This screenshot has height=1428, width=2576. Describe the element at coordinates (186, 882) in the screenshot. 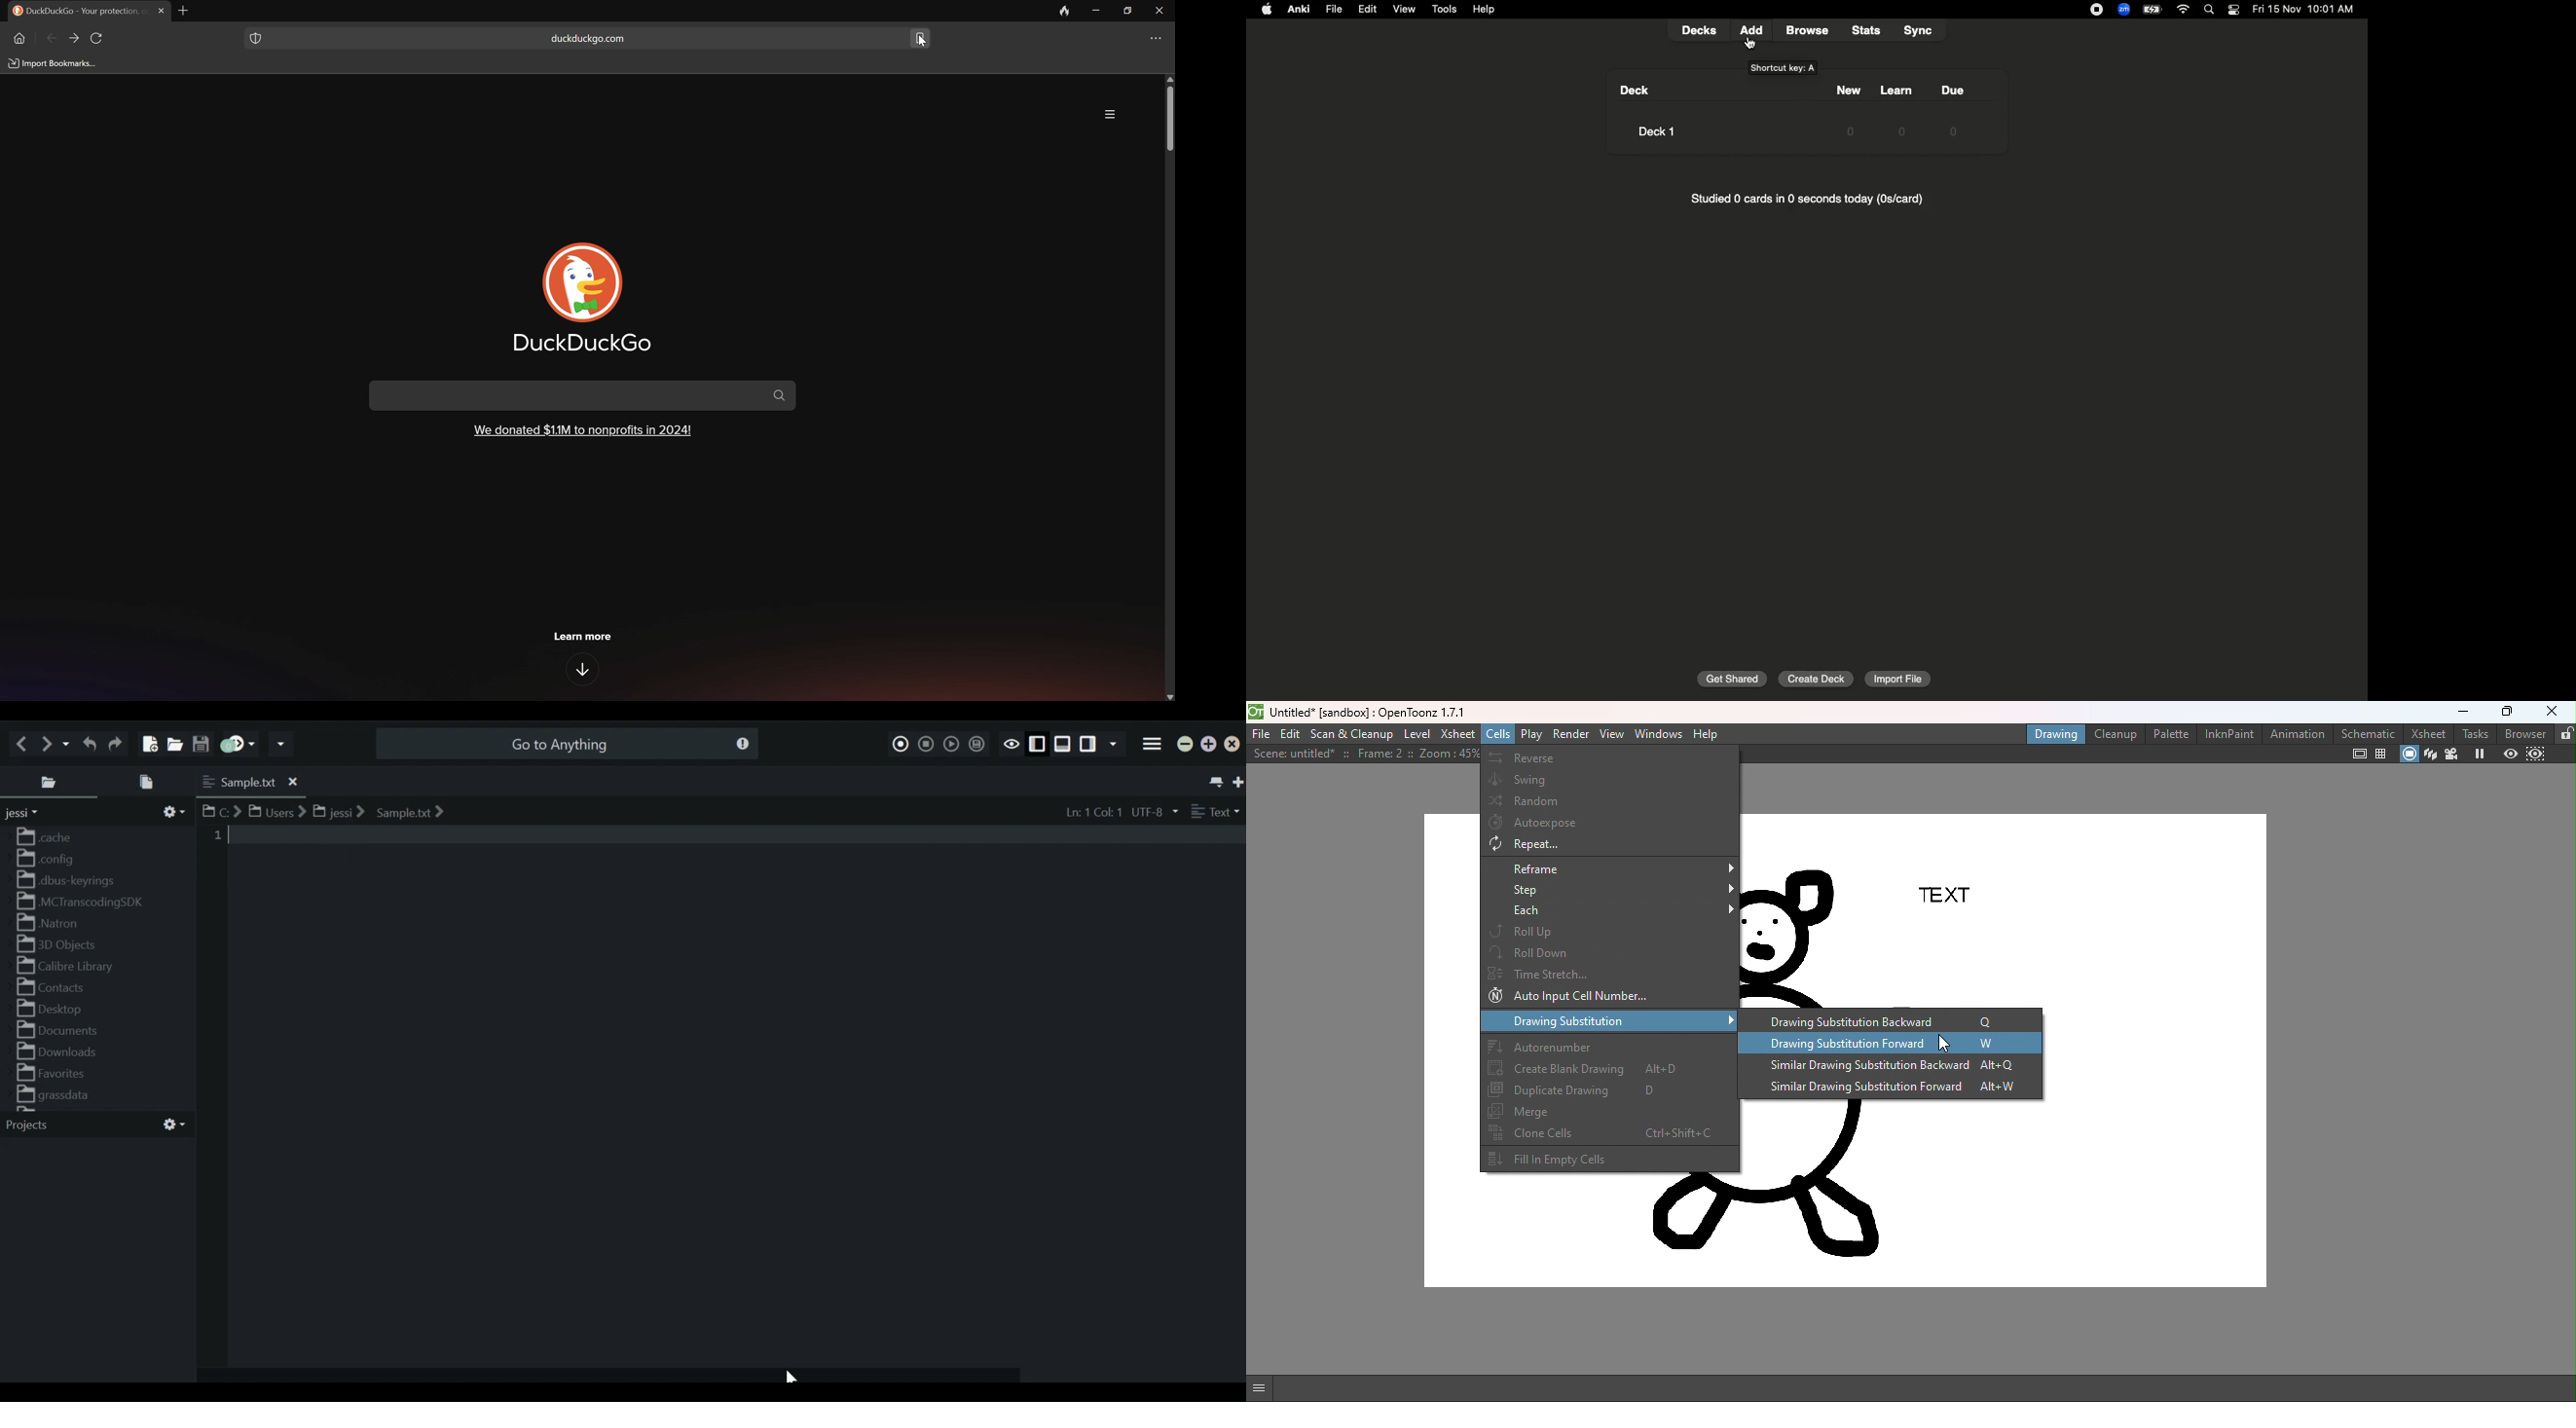

I see `Vertical Scroll bar` at that location.